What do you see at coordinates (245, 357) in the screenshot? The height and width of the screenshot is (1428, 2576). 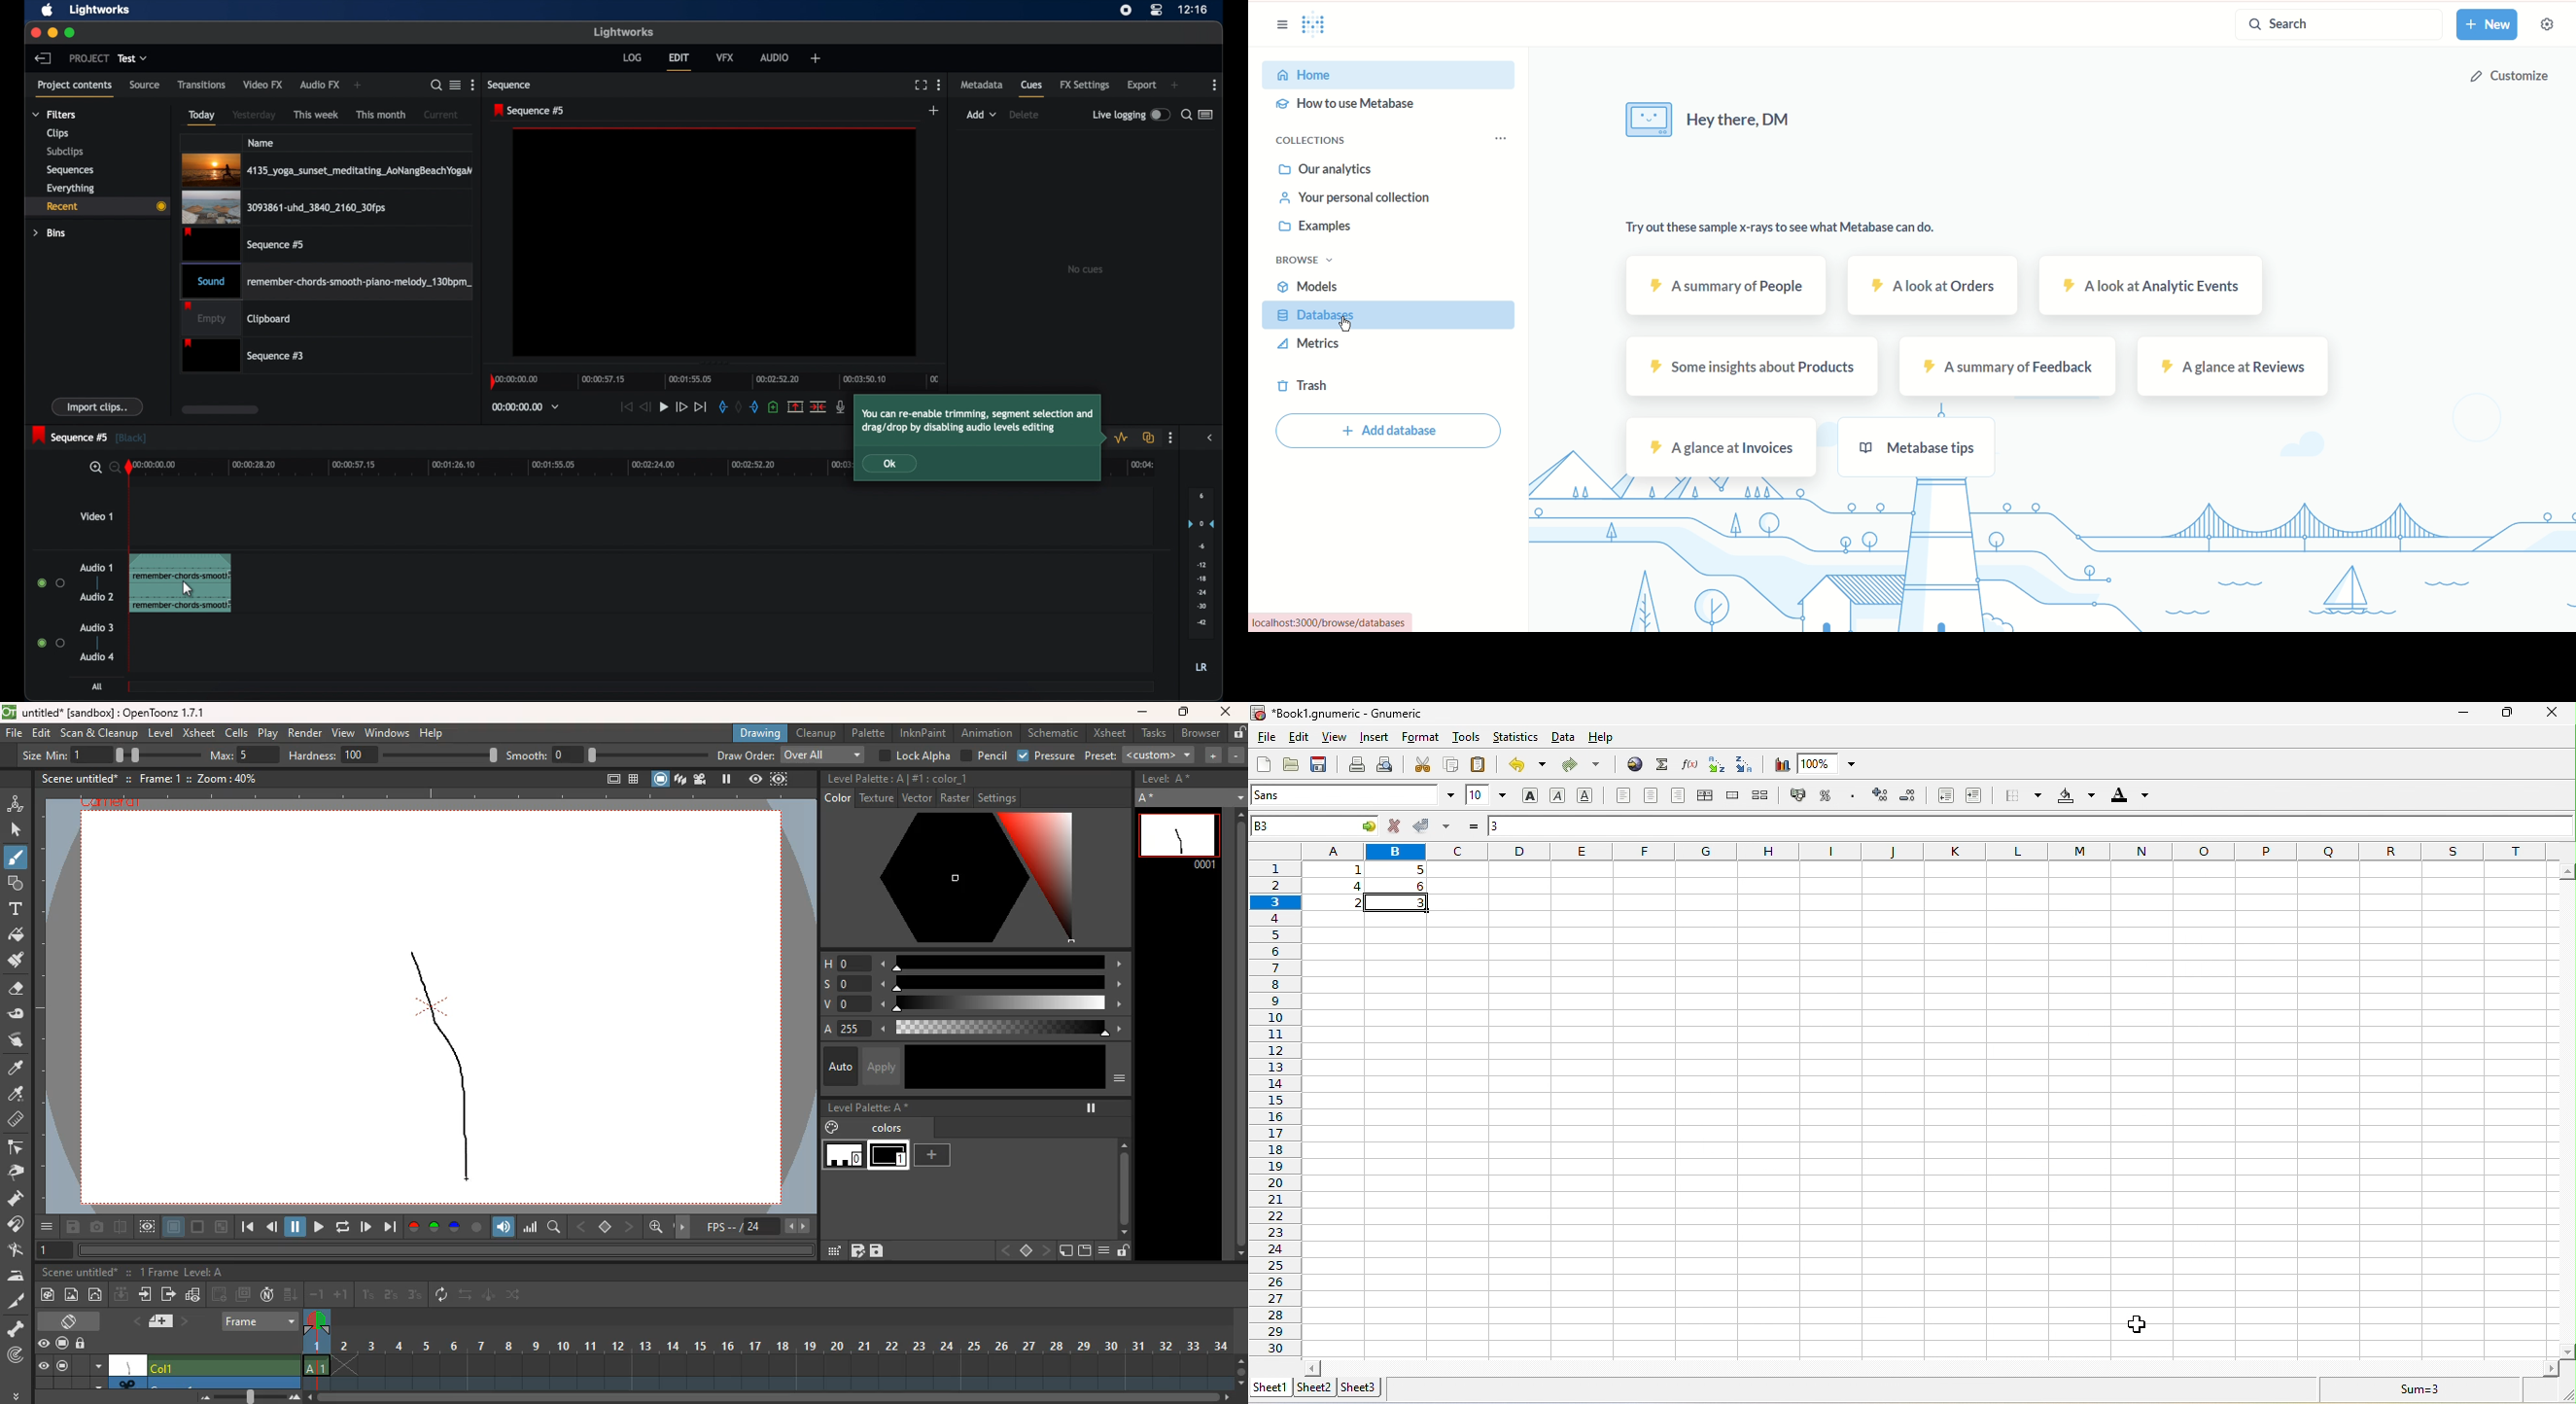 I see `sequence #3` at bounding box center [245, 357].